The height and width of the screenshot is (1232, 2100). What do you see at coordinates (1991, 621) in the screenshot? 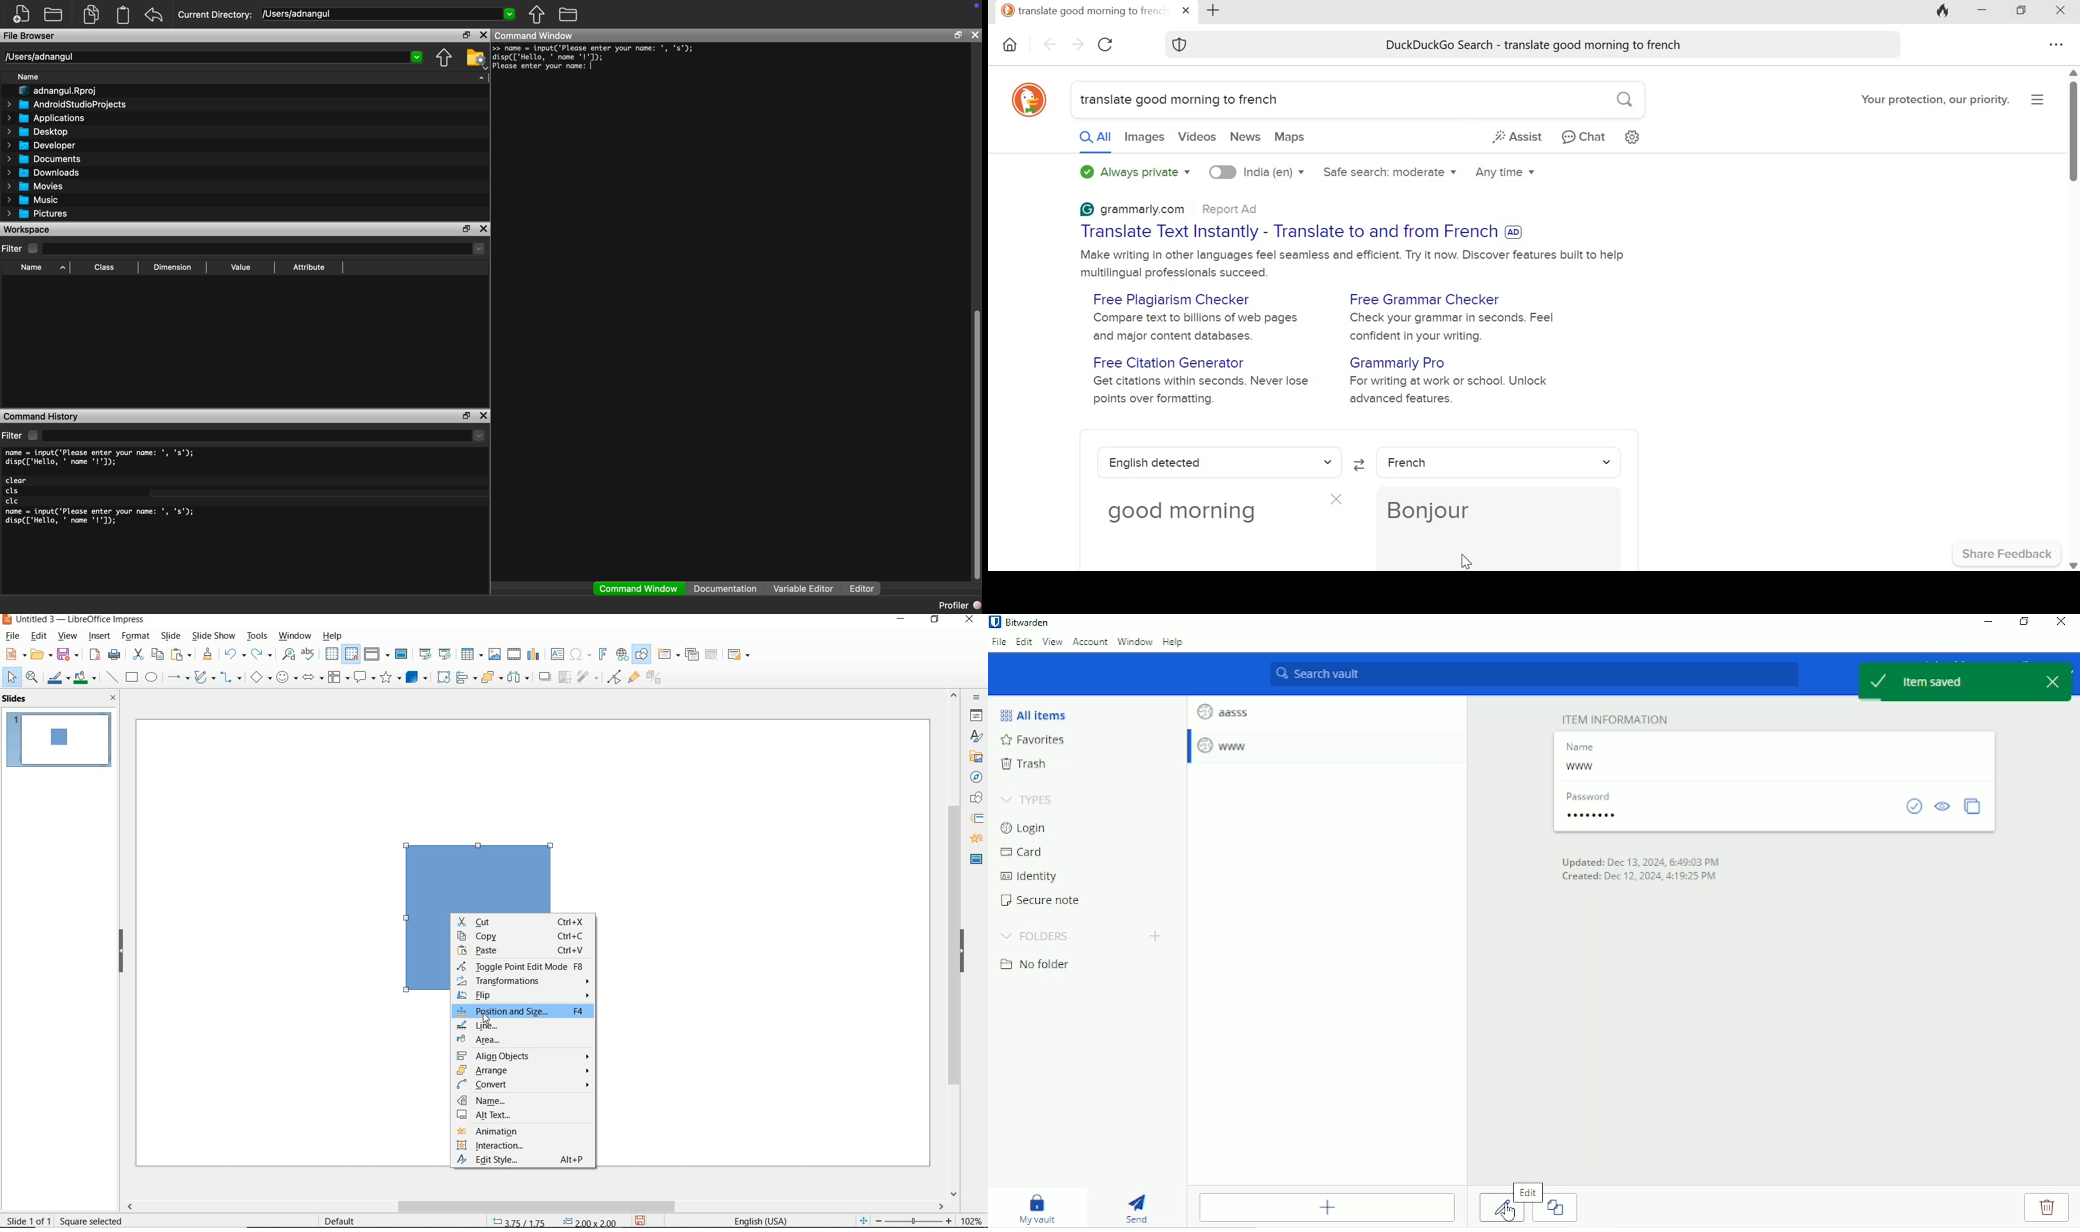
I see `Minimize` at bounding box center [1991, 621].